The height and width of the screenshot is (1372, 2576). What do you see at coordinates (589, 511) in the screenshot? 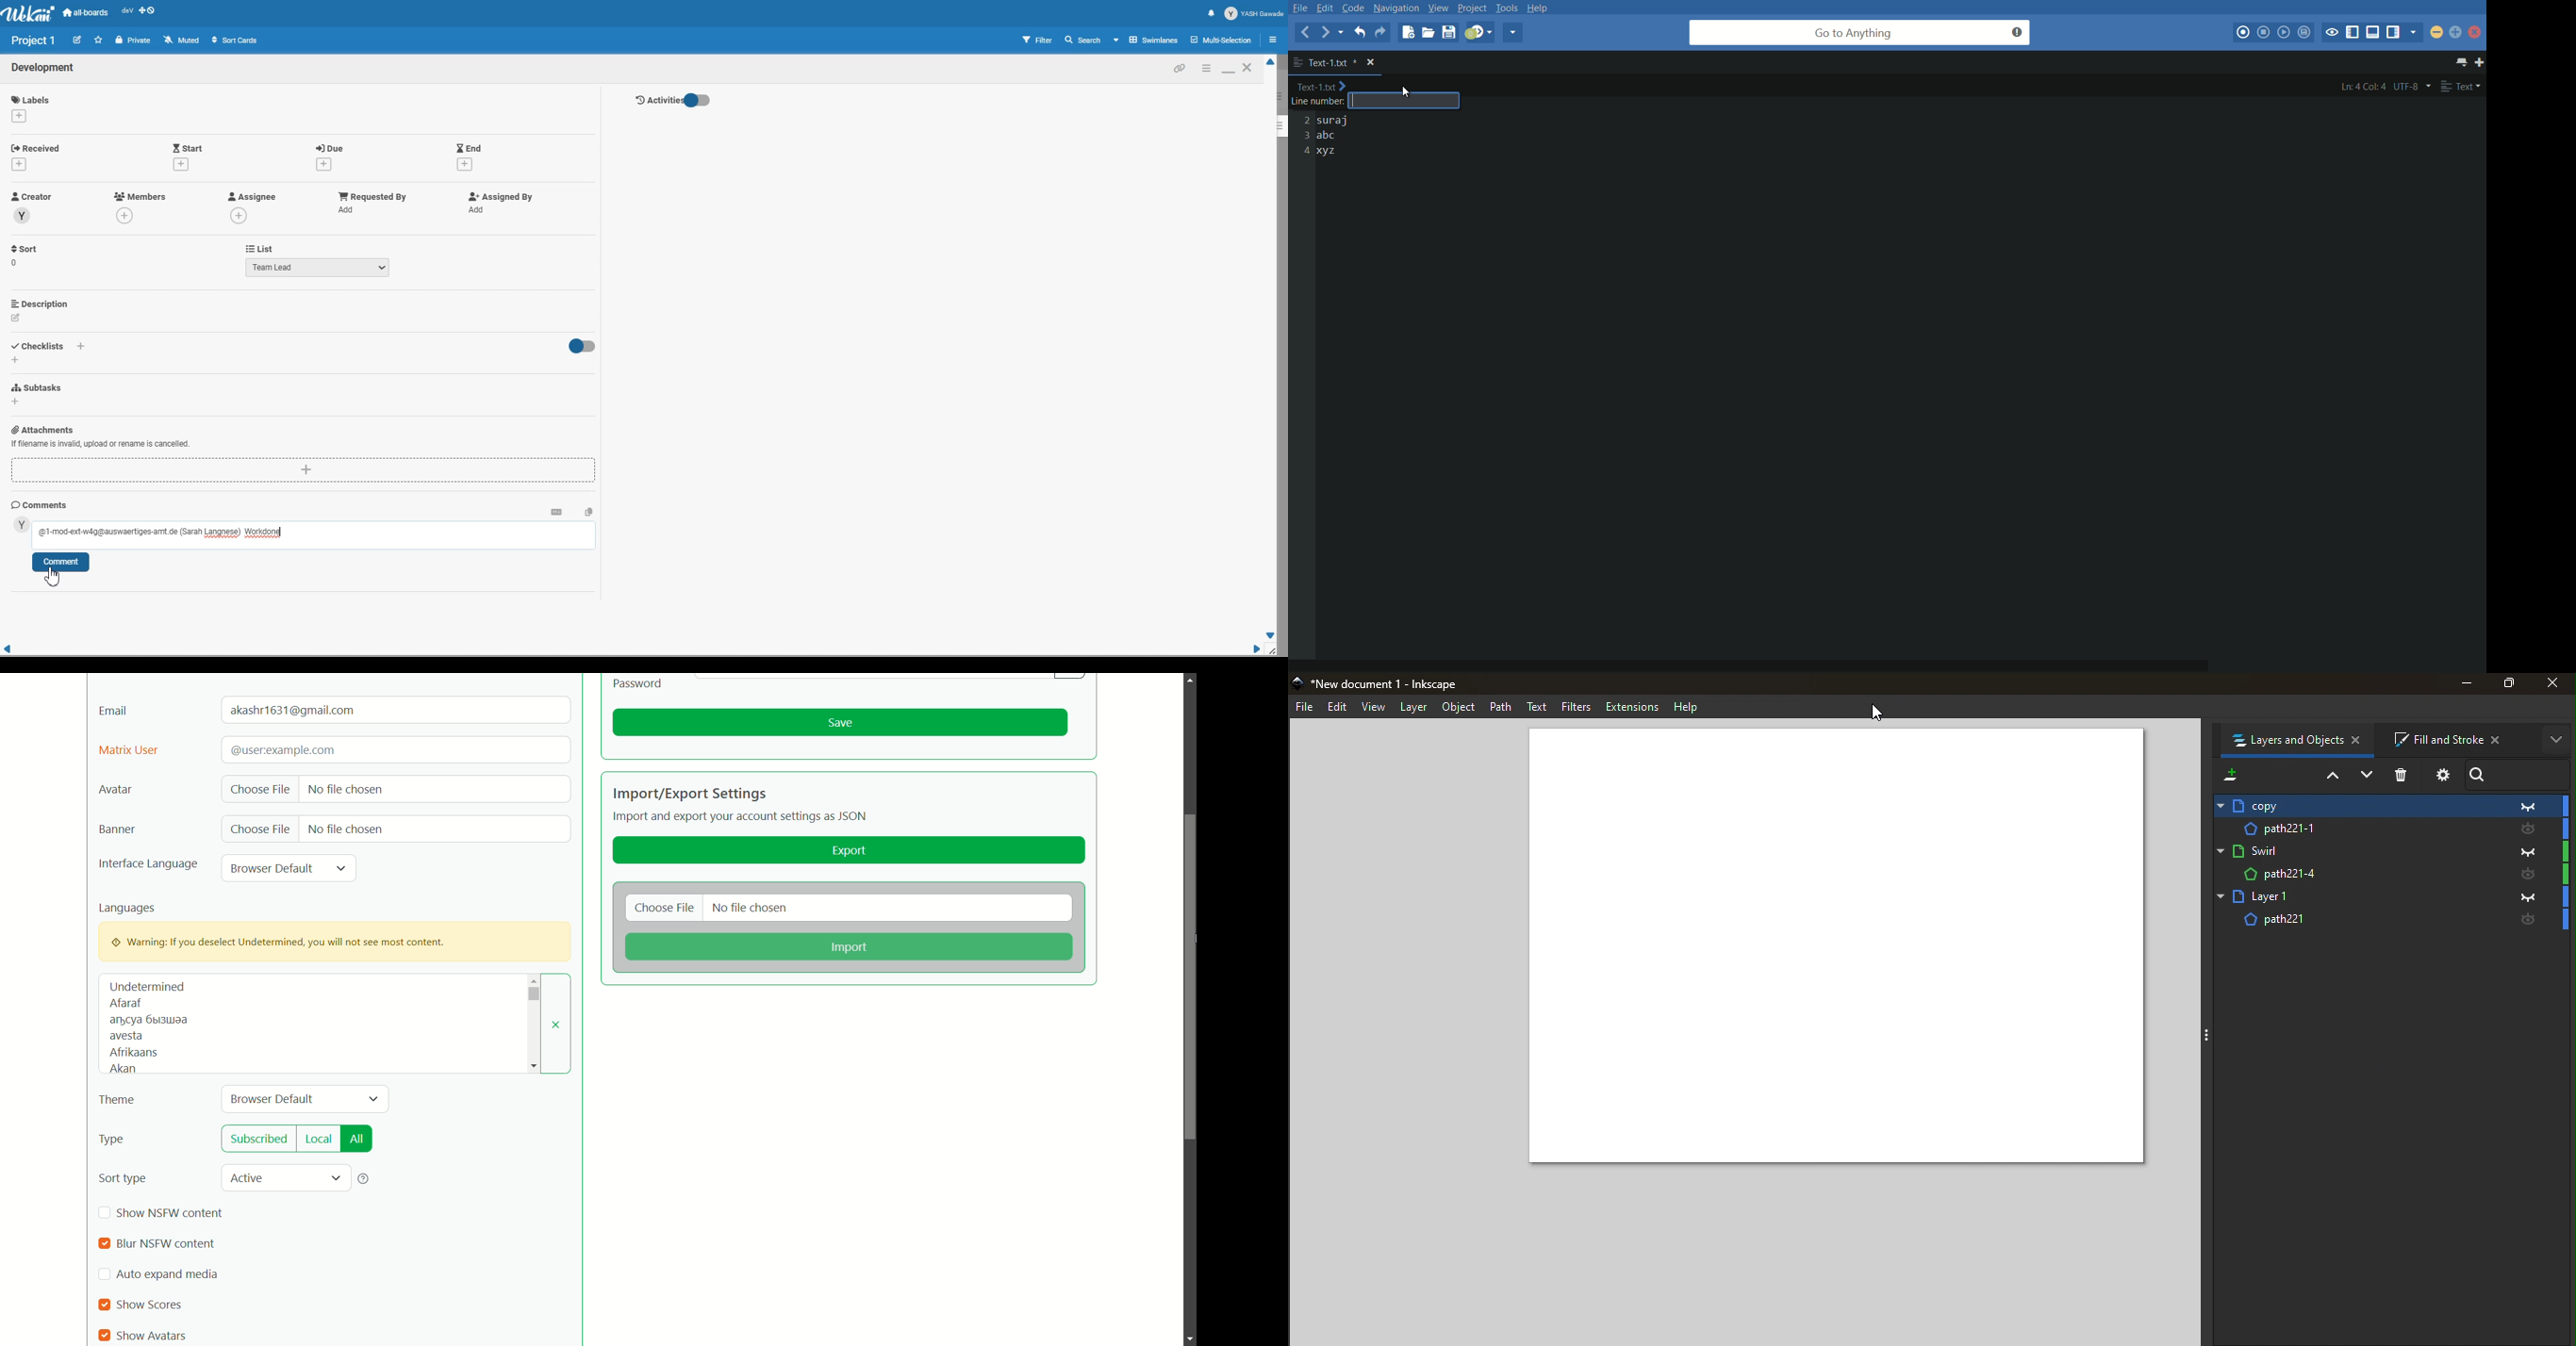
I see `Copy text to clipboard` at bounding box center [589, 511].